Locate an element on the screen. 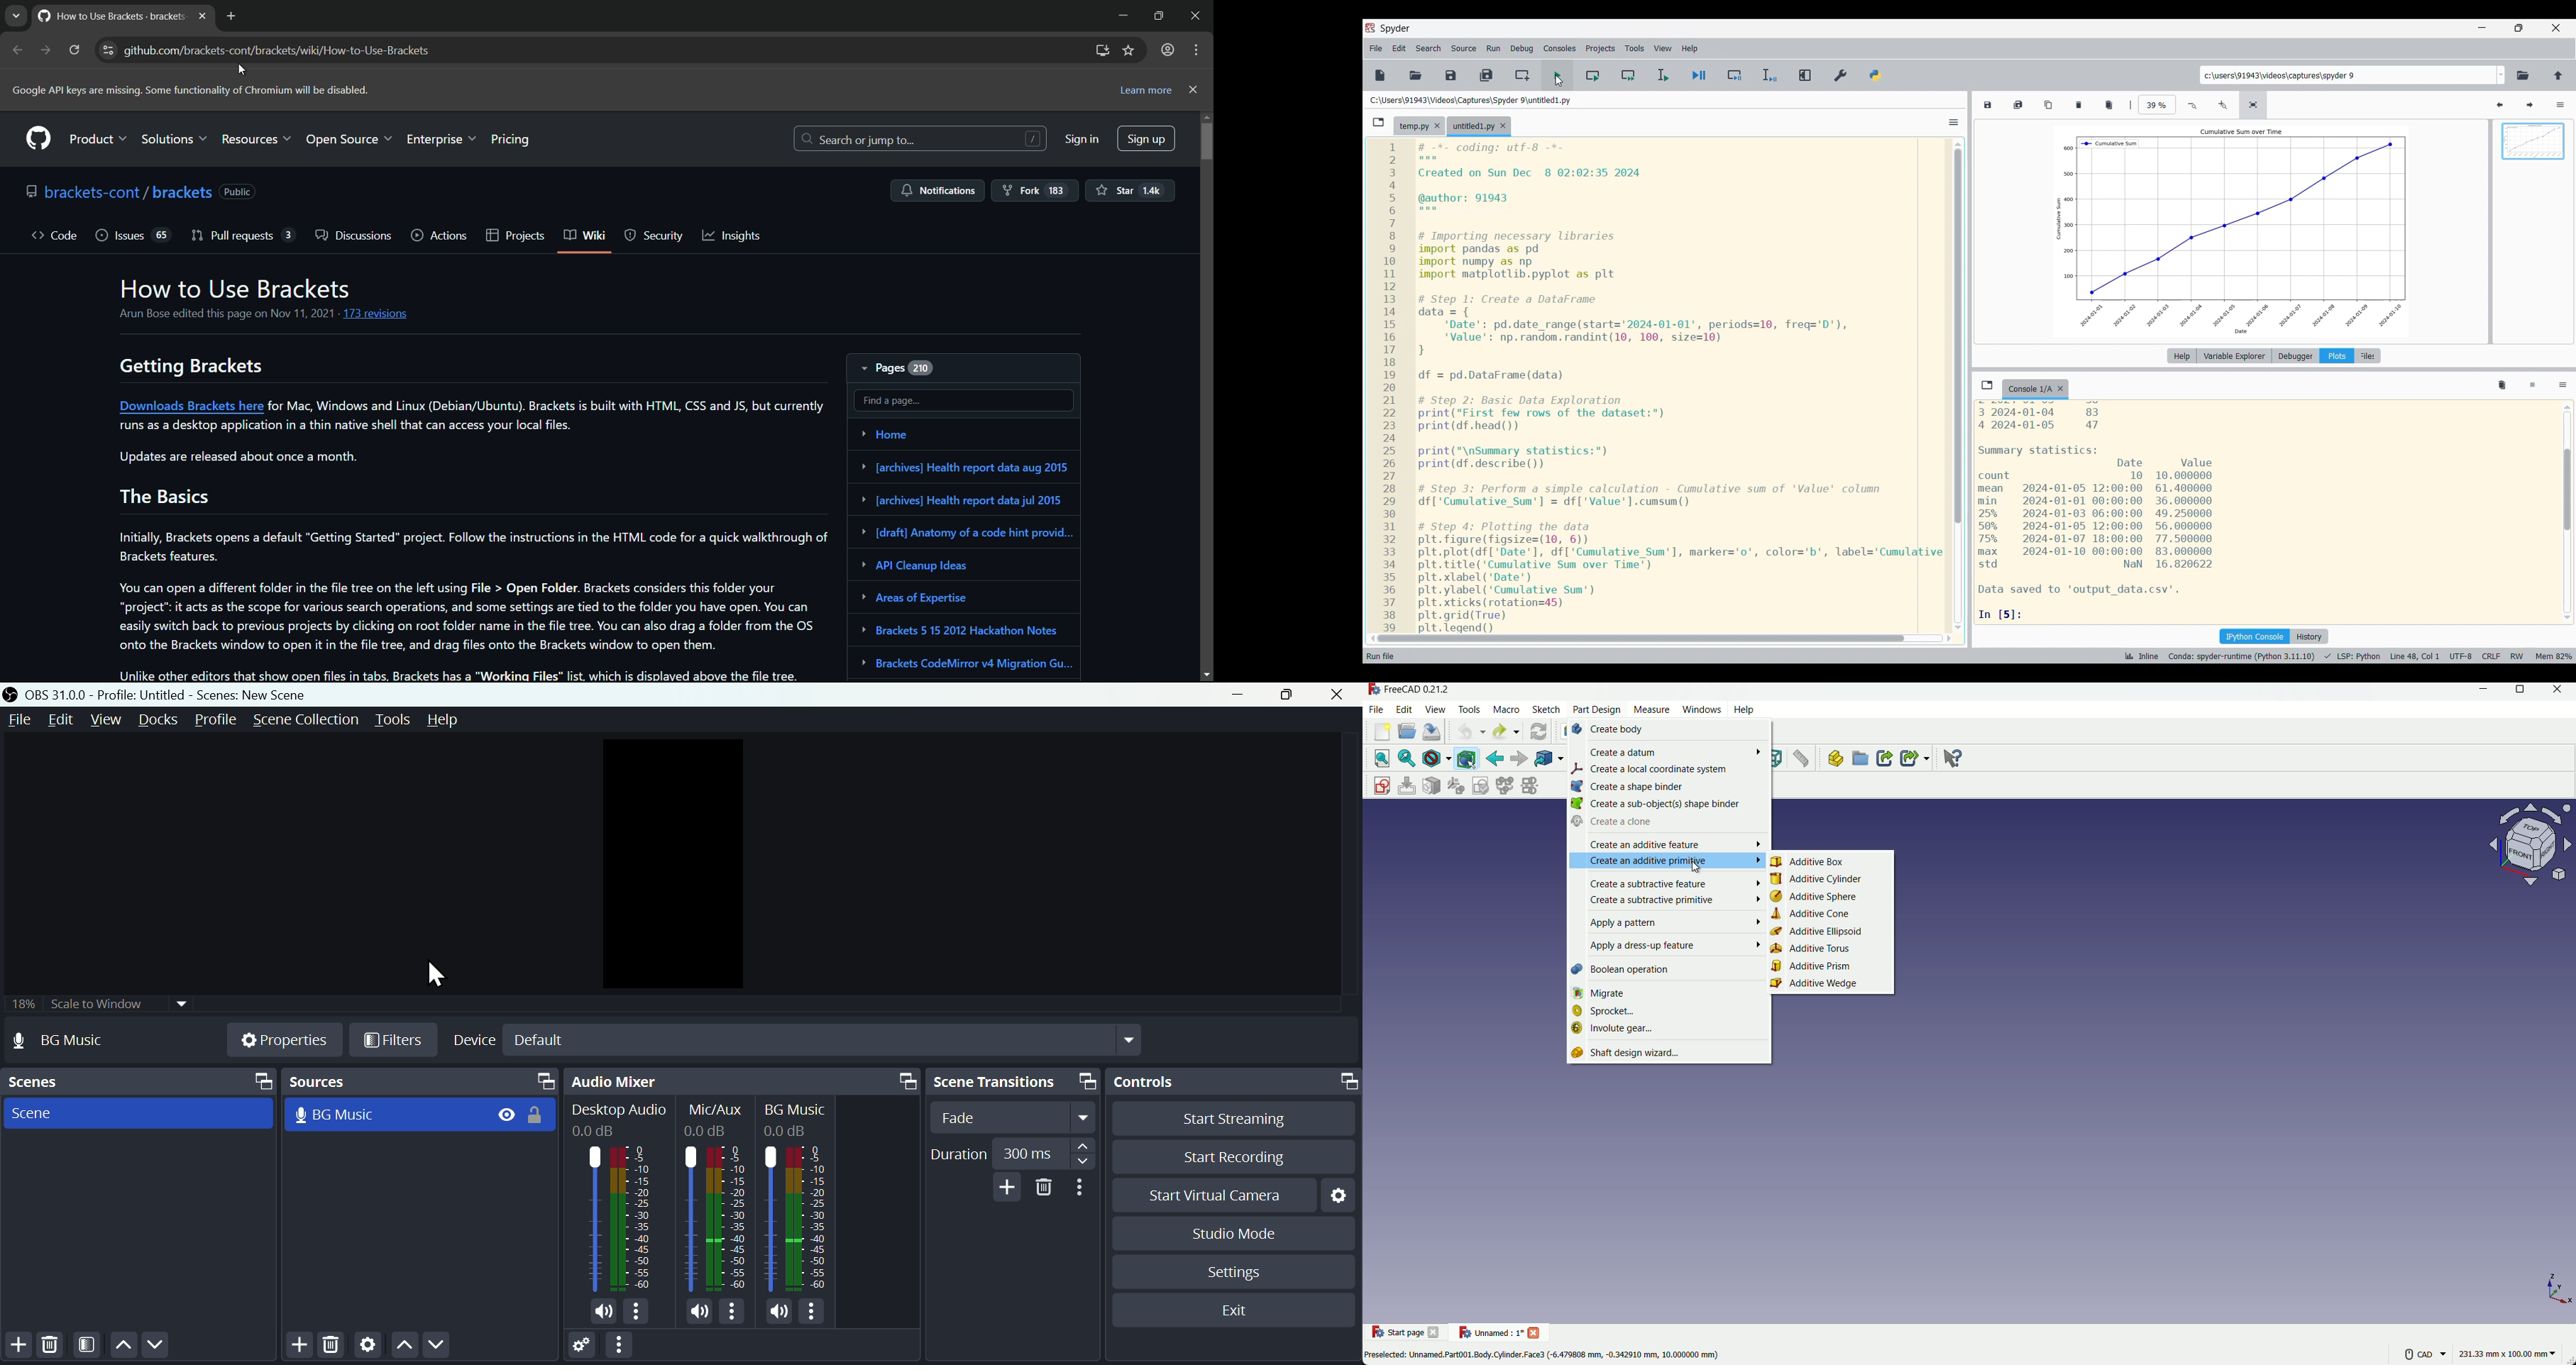  Options is located at coordinates (2561, 105).